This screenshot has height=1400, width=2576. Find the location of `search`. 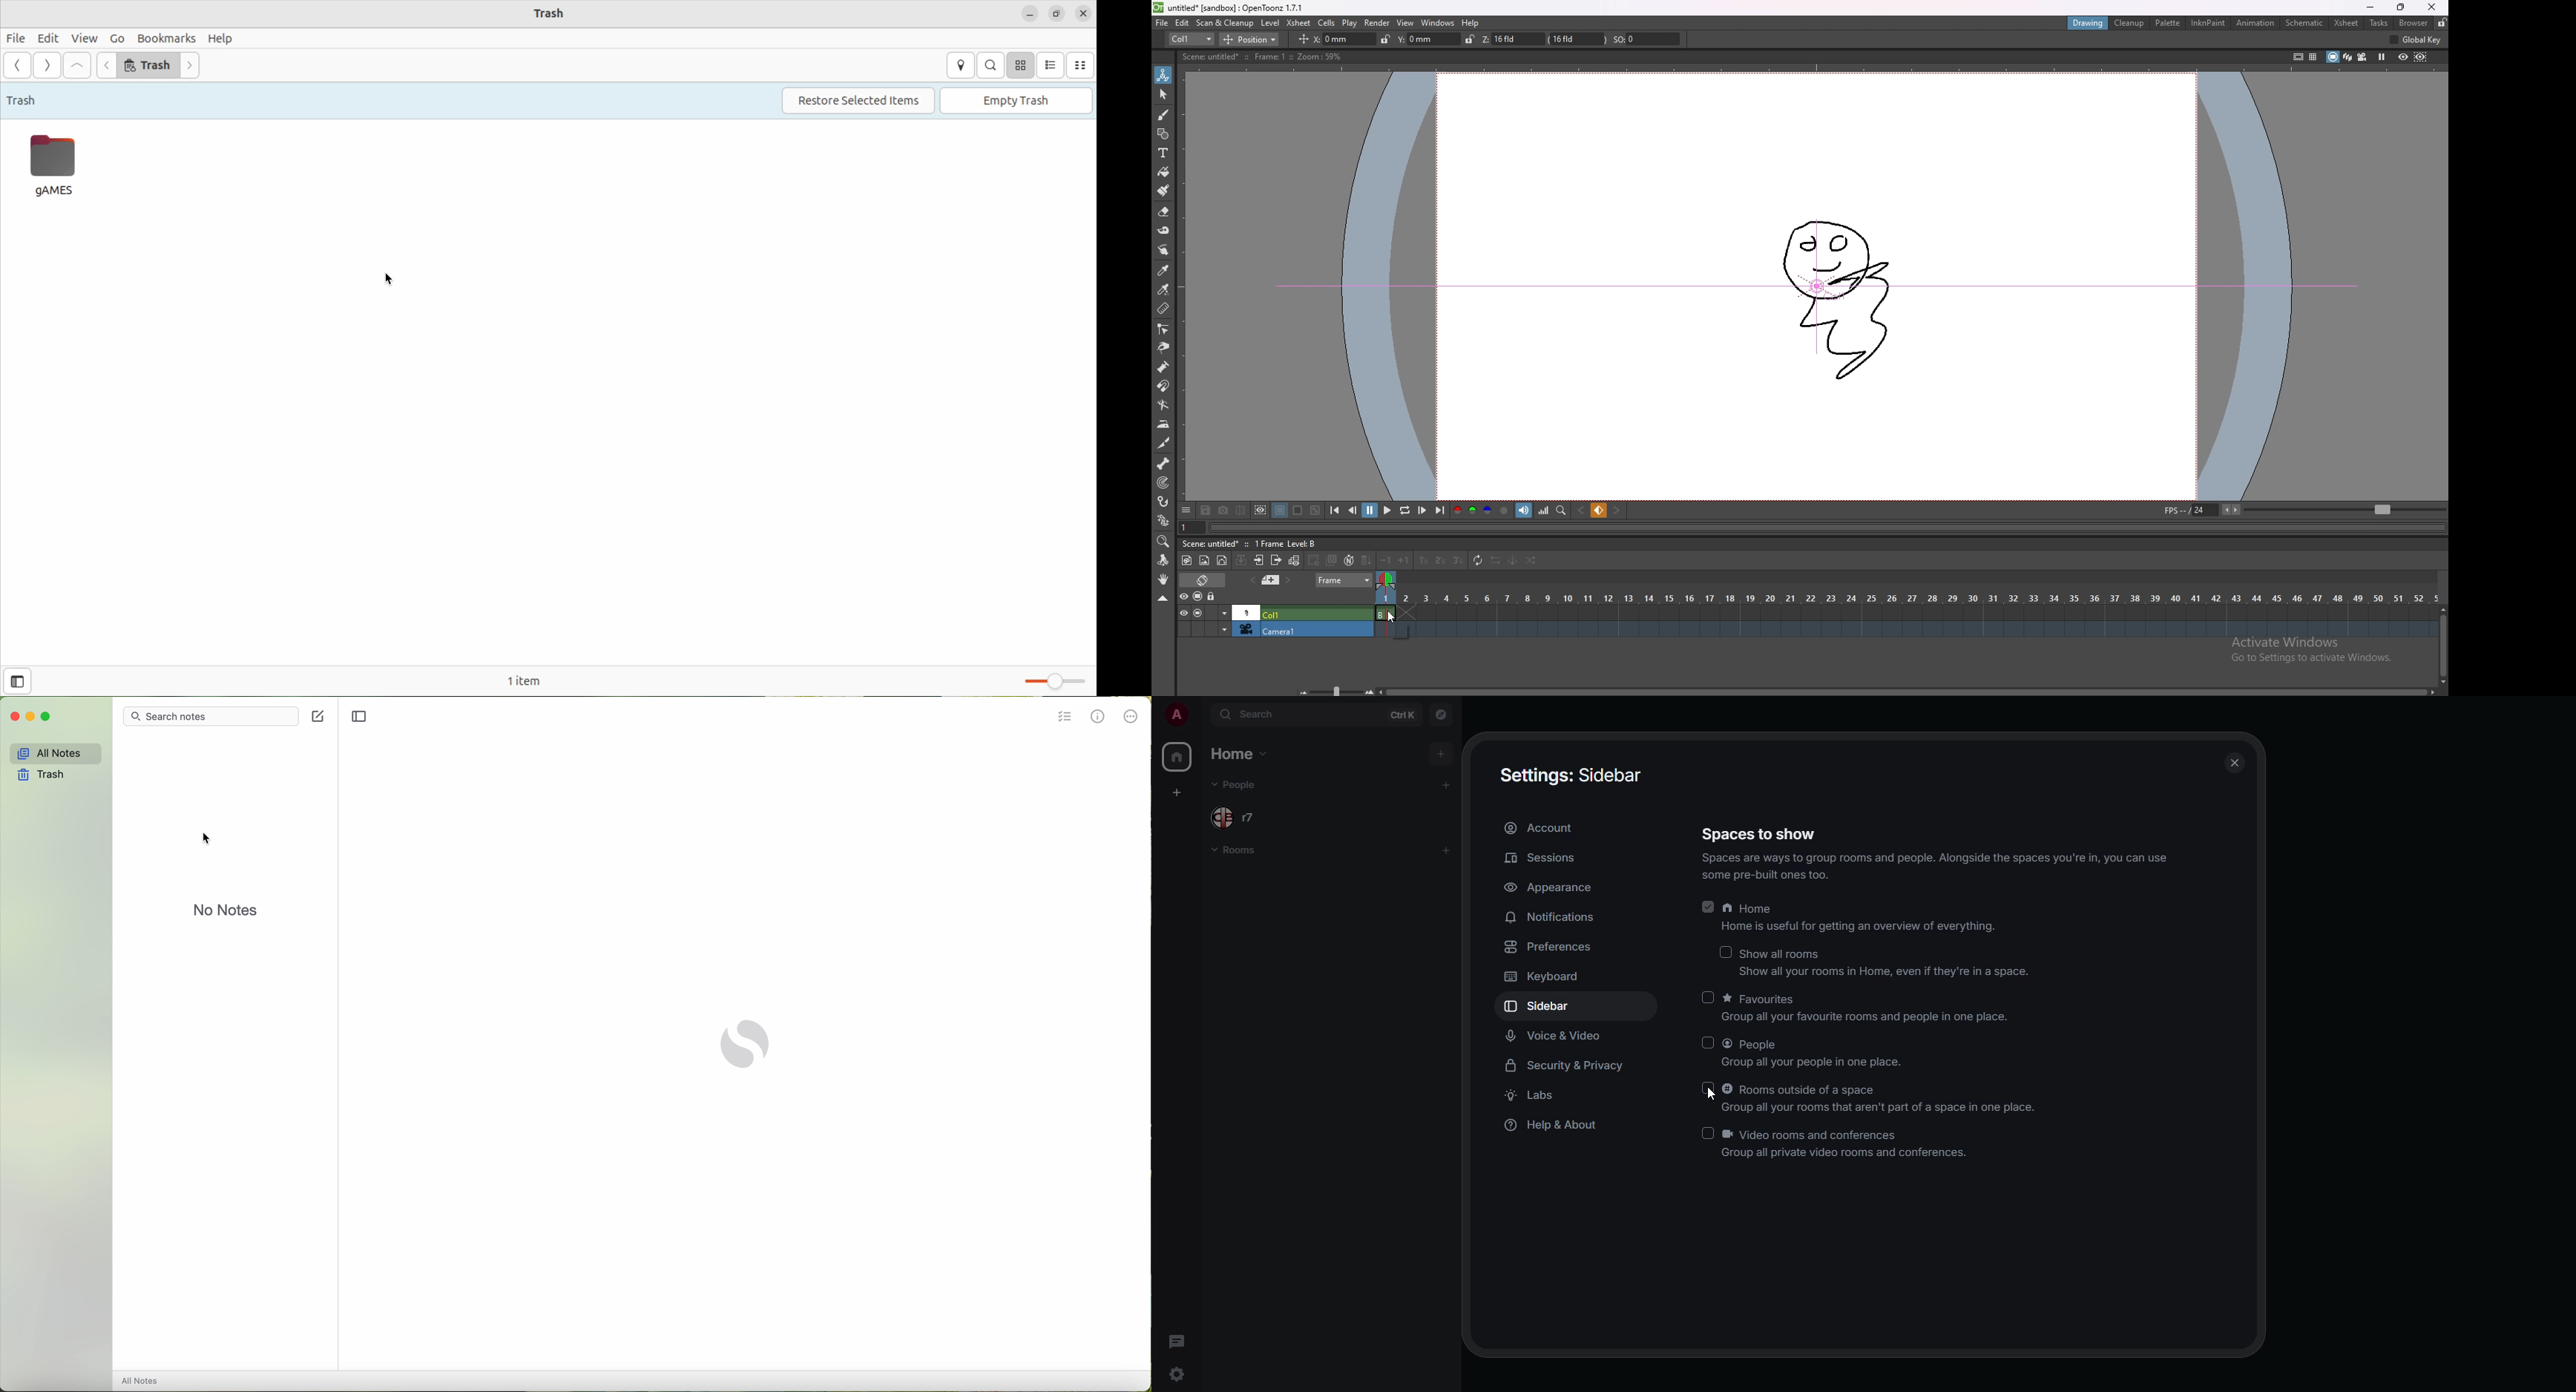

search is located at coordinates (1260, 715).